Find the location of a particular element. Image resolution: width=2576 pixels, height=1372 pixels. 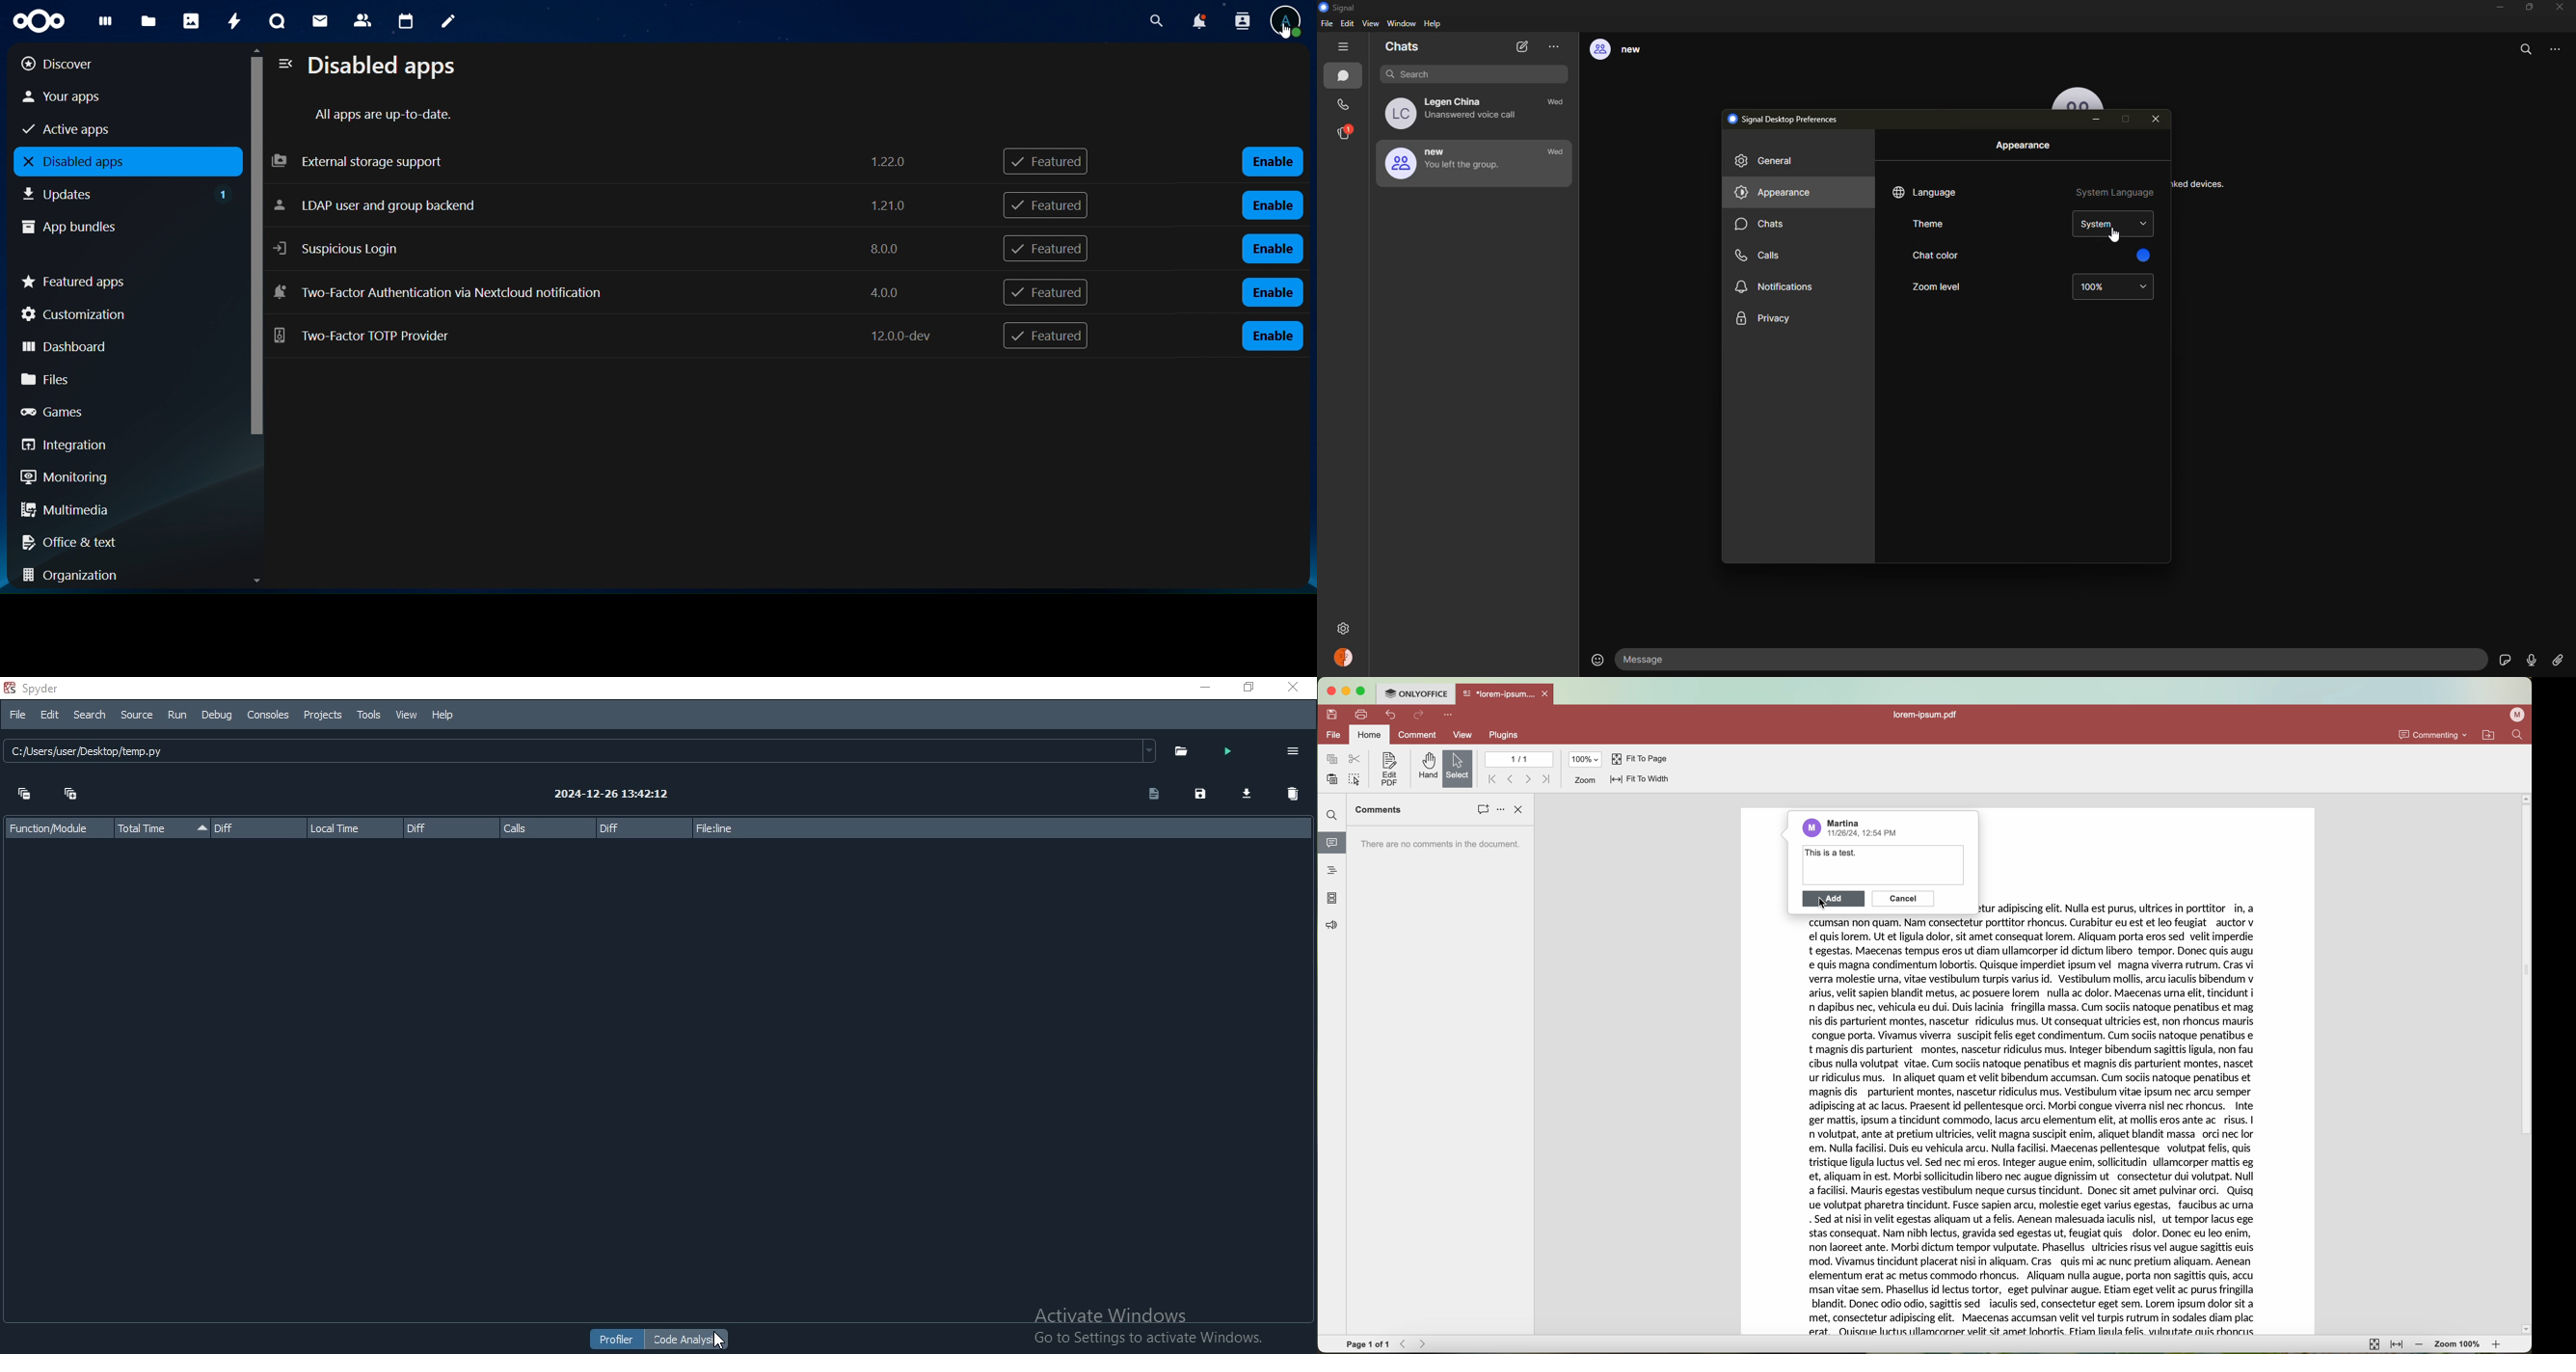

local time is located at coordinates (354, 826).